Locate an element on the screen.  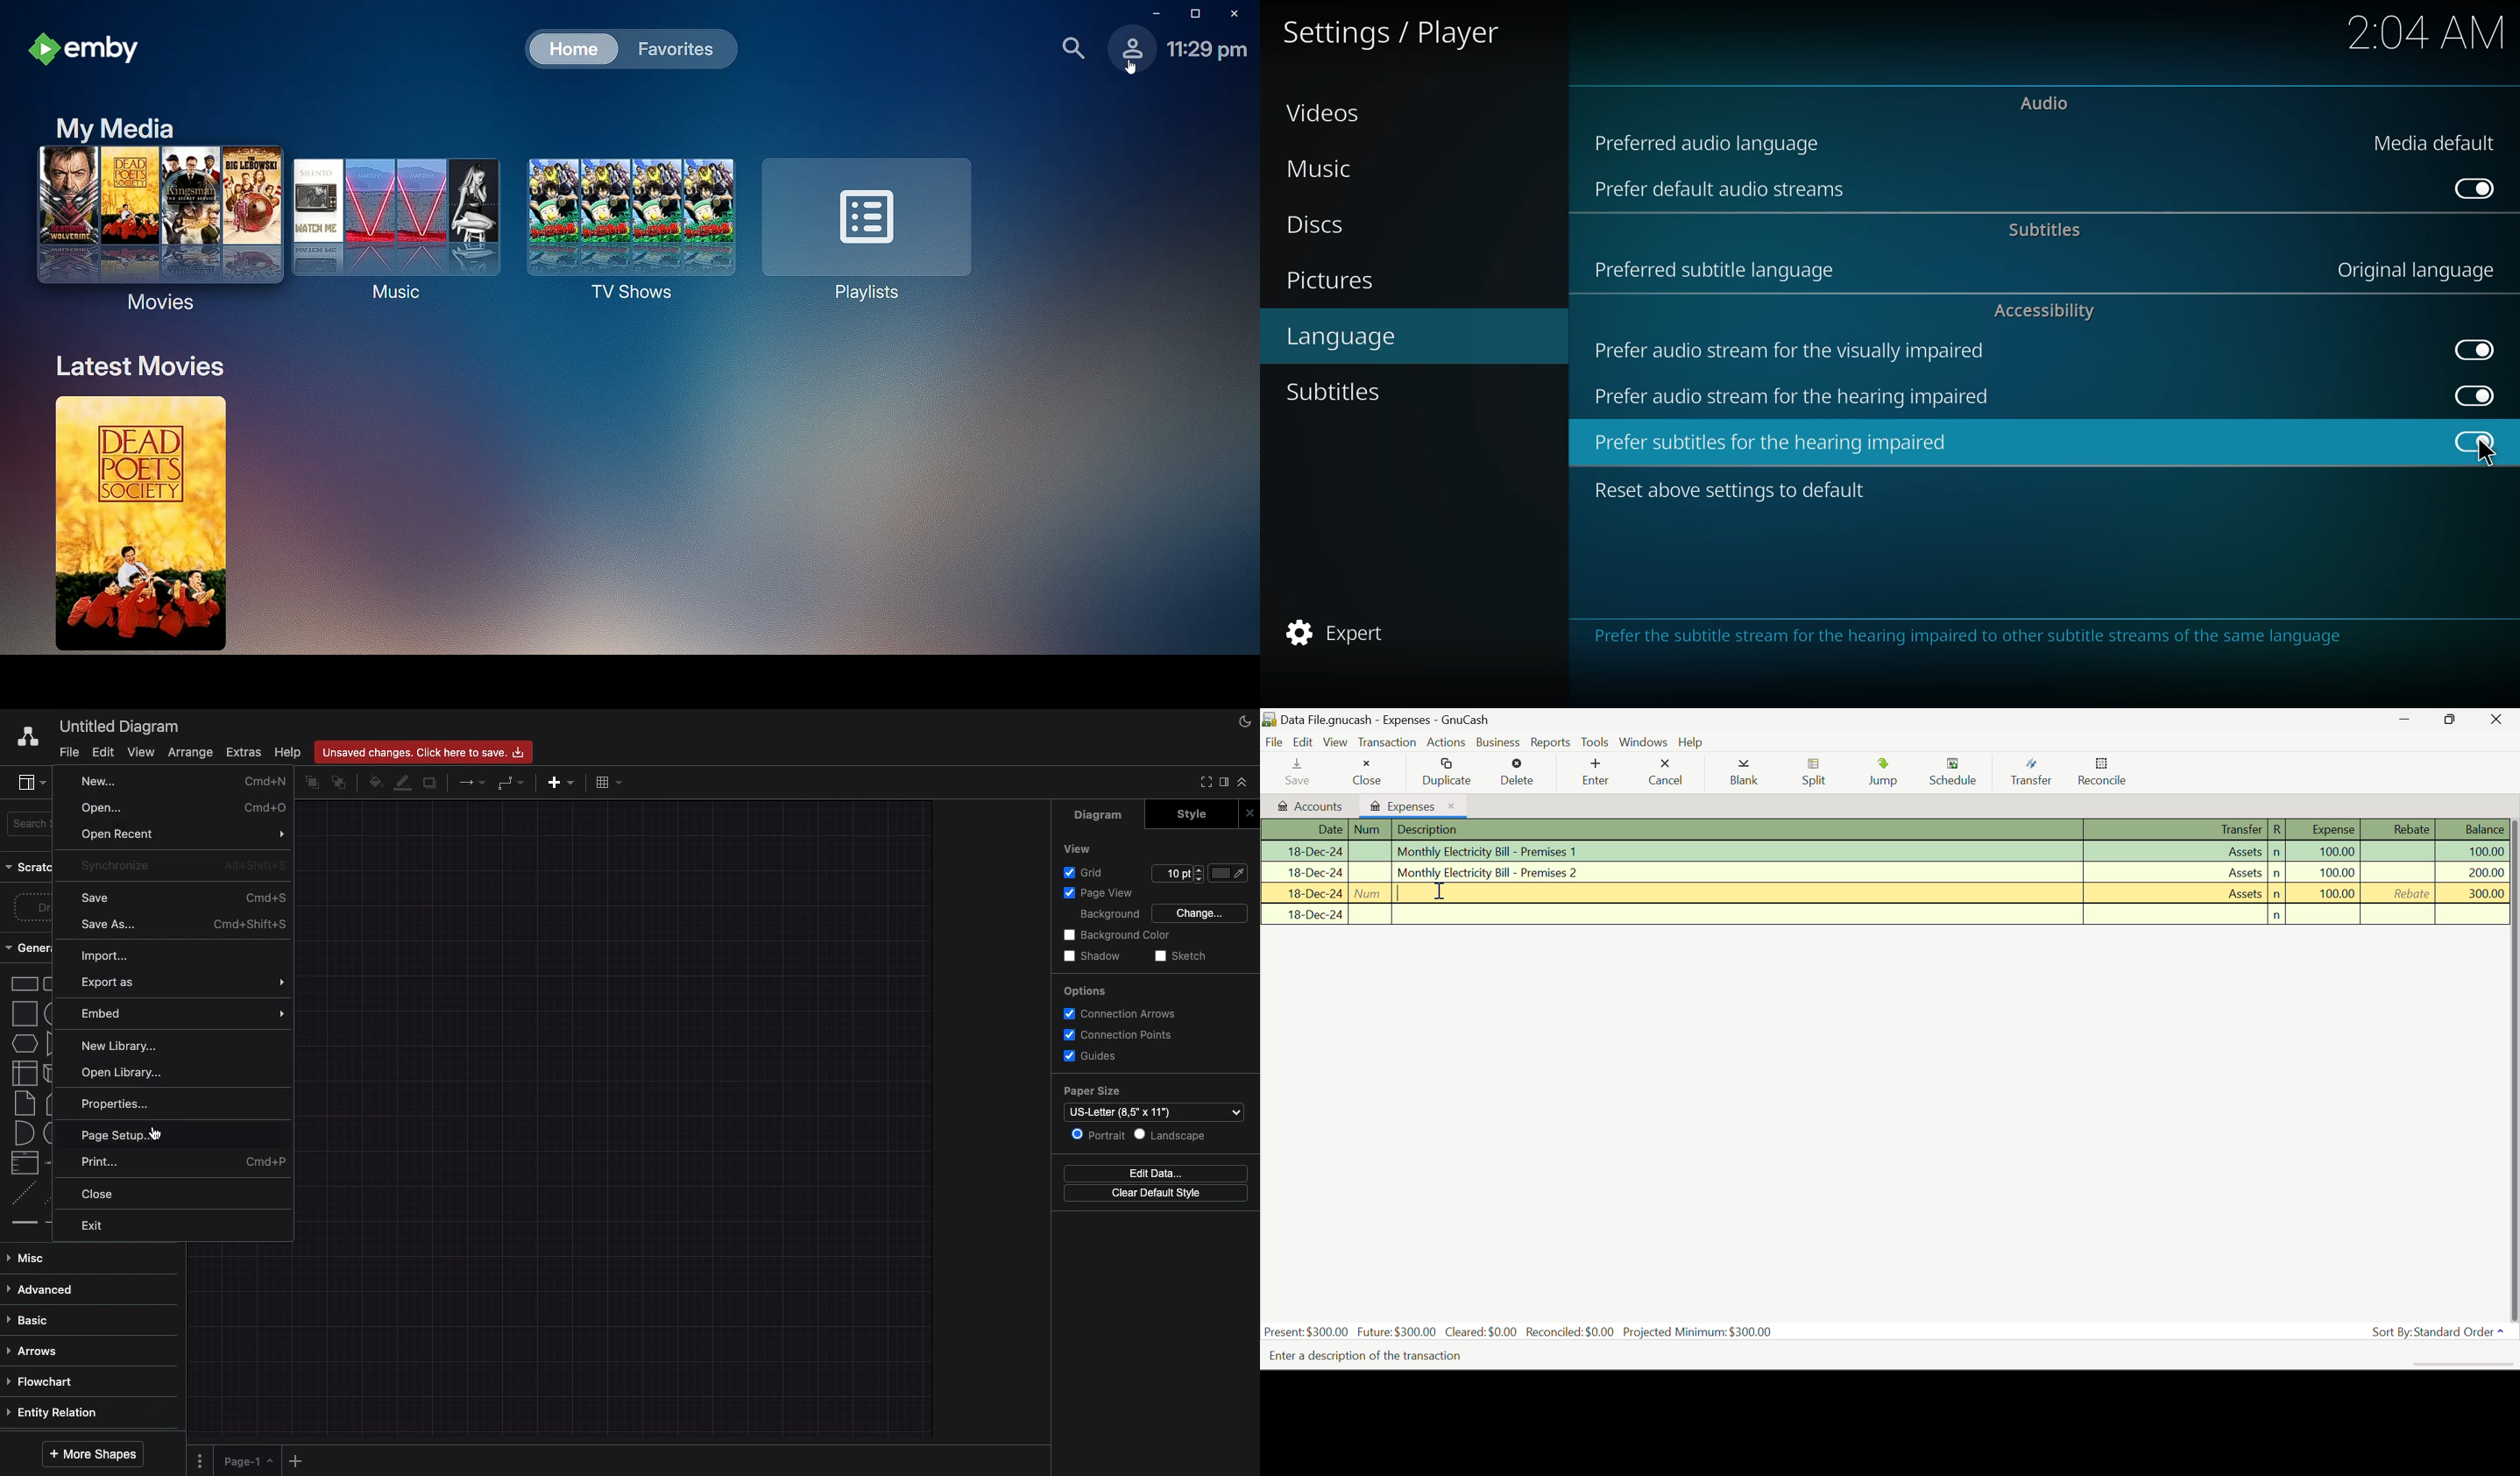
Close is located at coordinates (1238, 12).